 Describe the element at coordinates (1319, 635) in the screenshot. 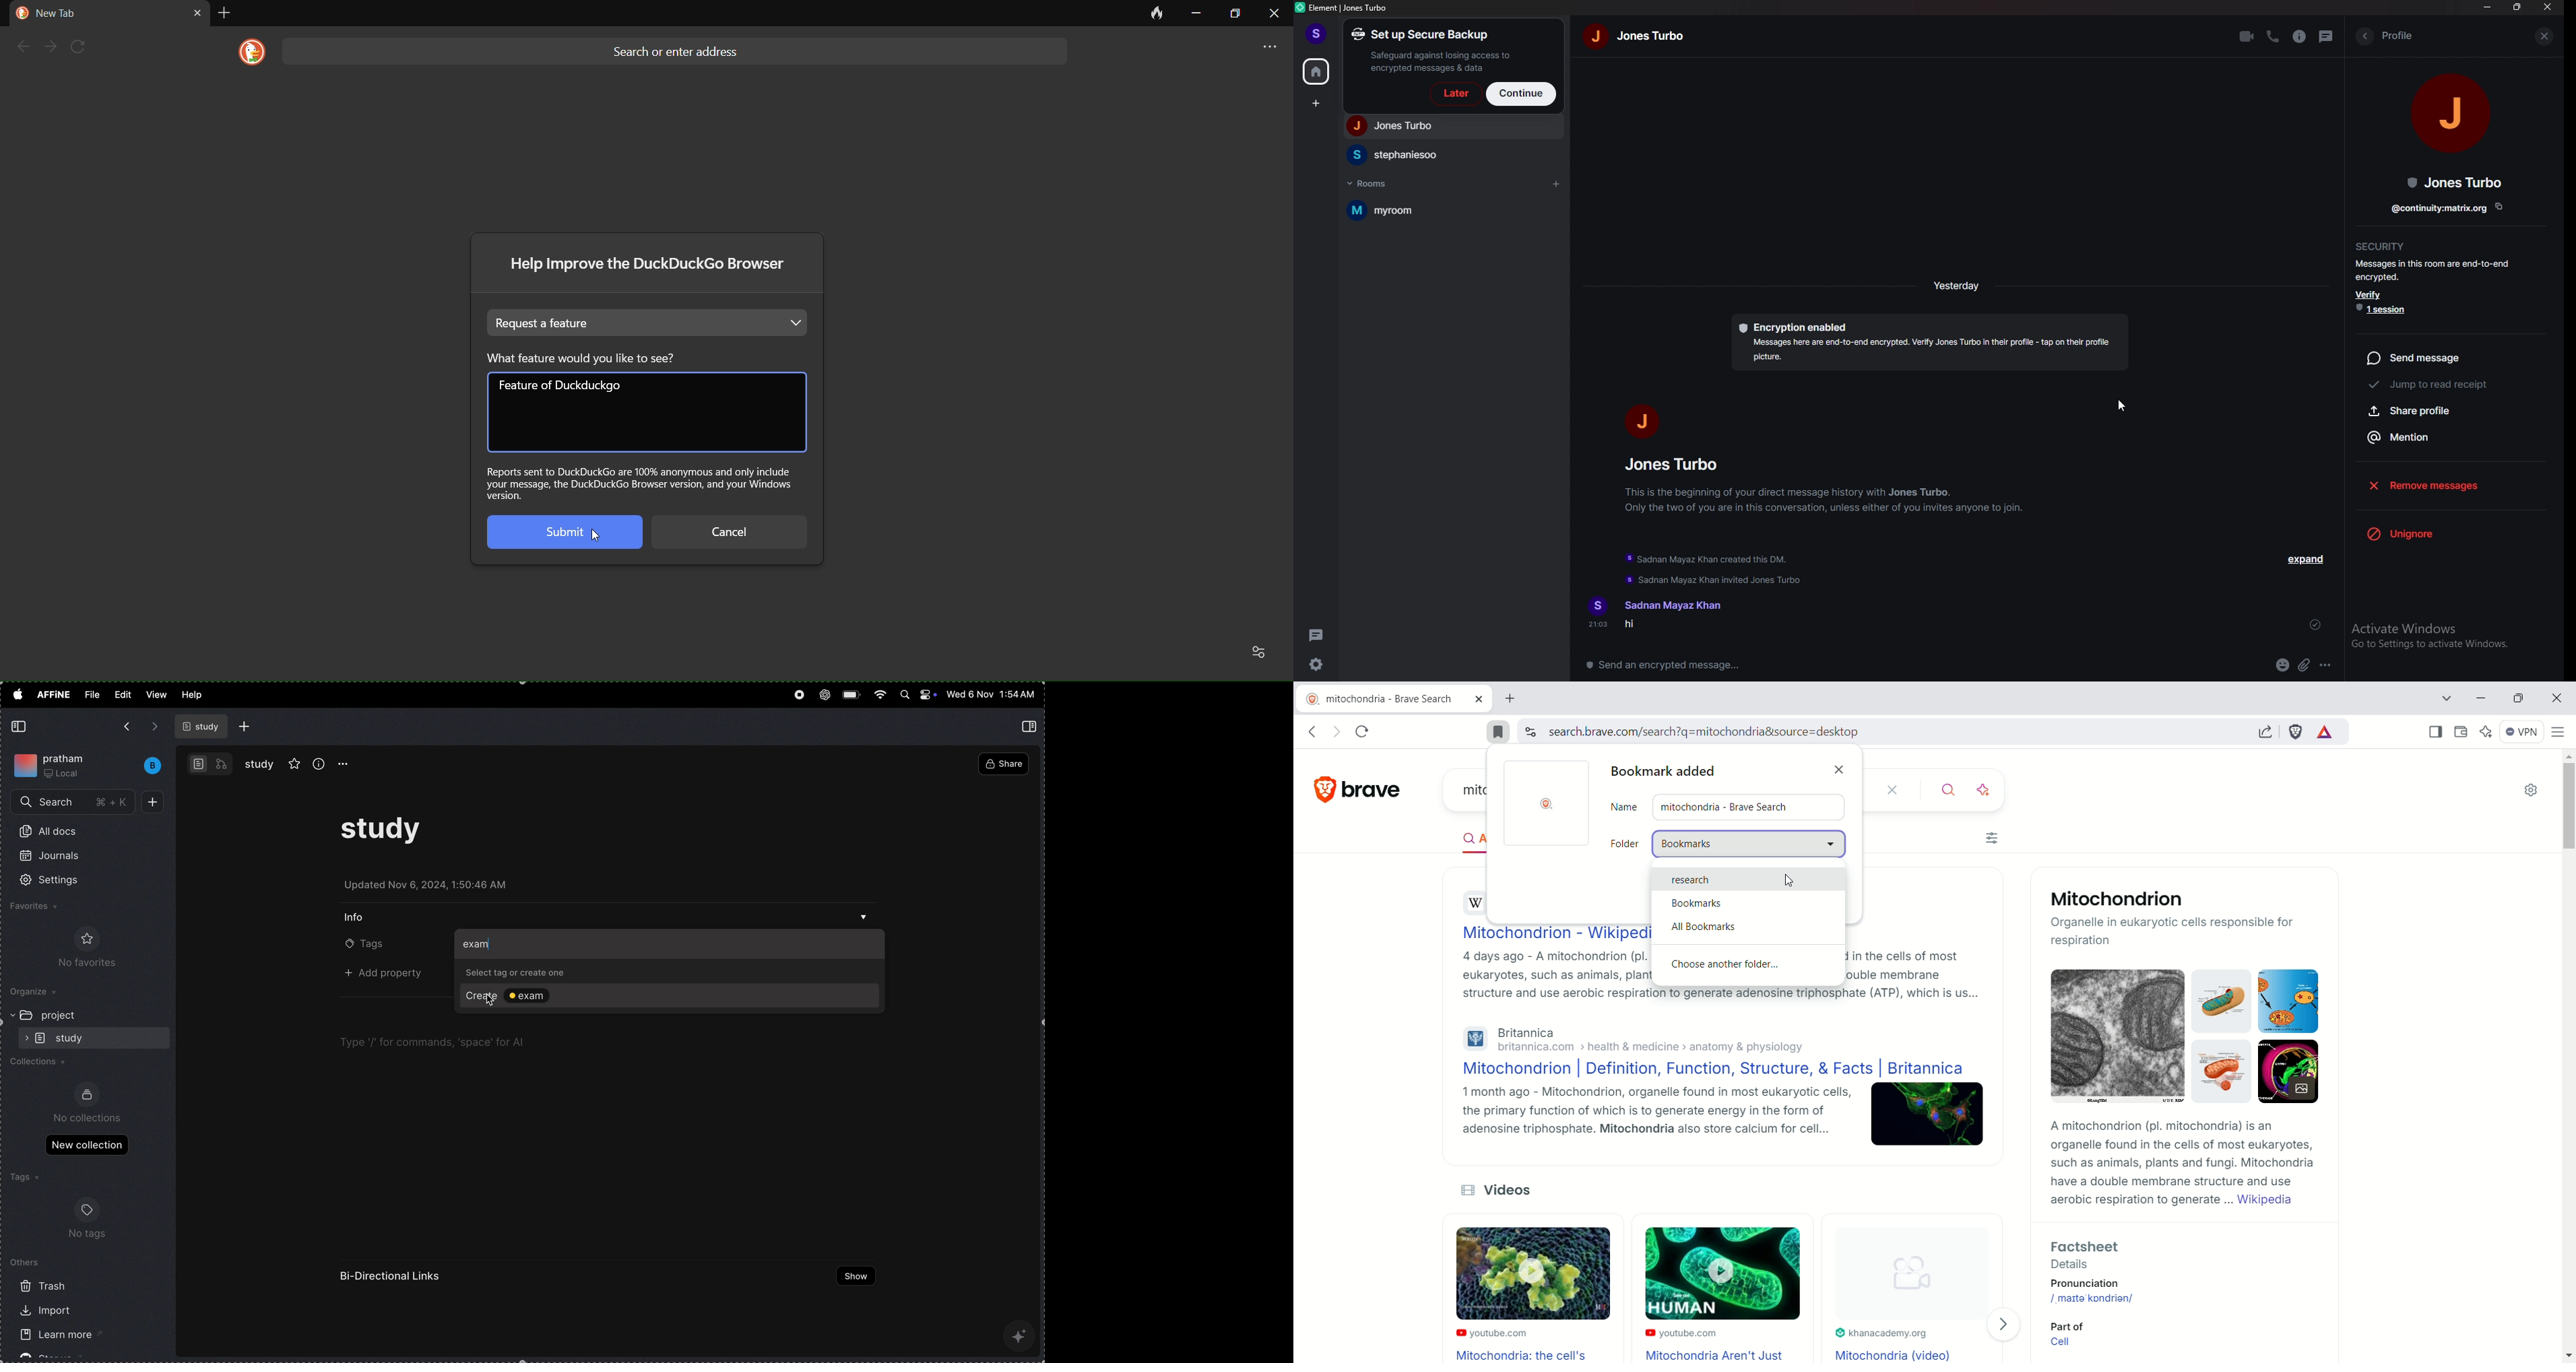

I see `threads` at that location.